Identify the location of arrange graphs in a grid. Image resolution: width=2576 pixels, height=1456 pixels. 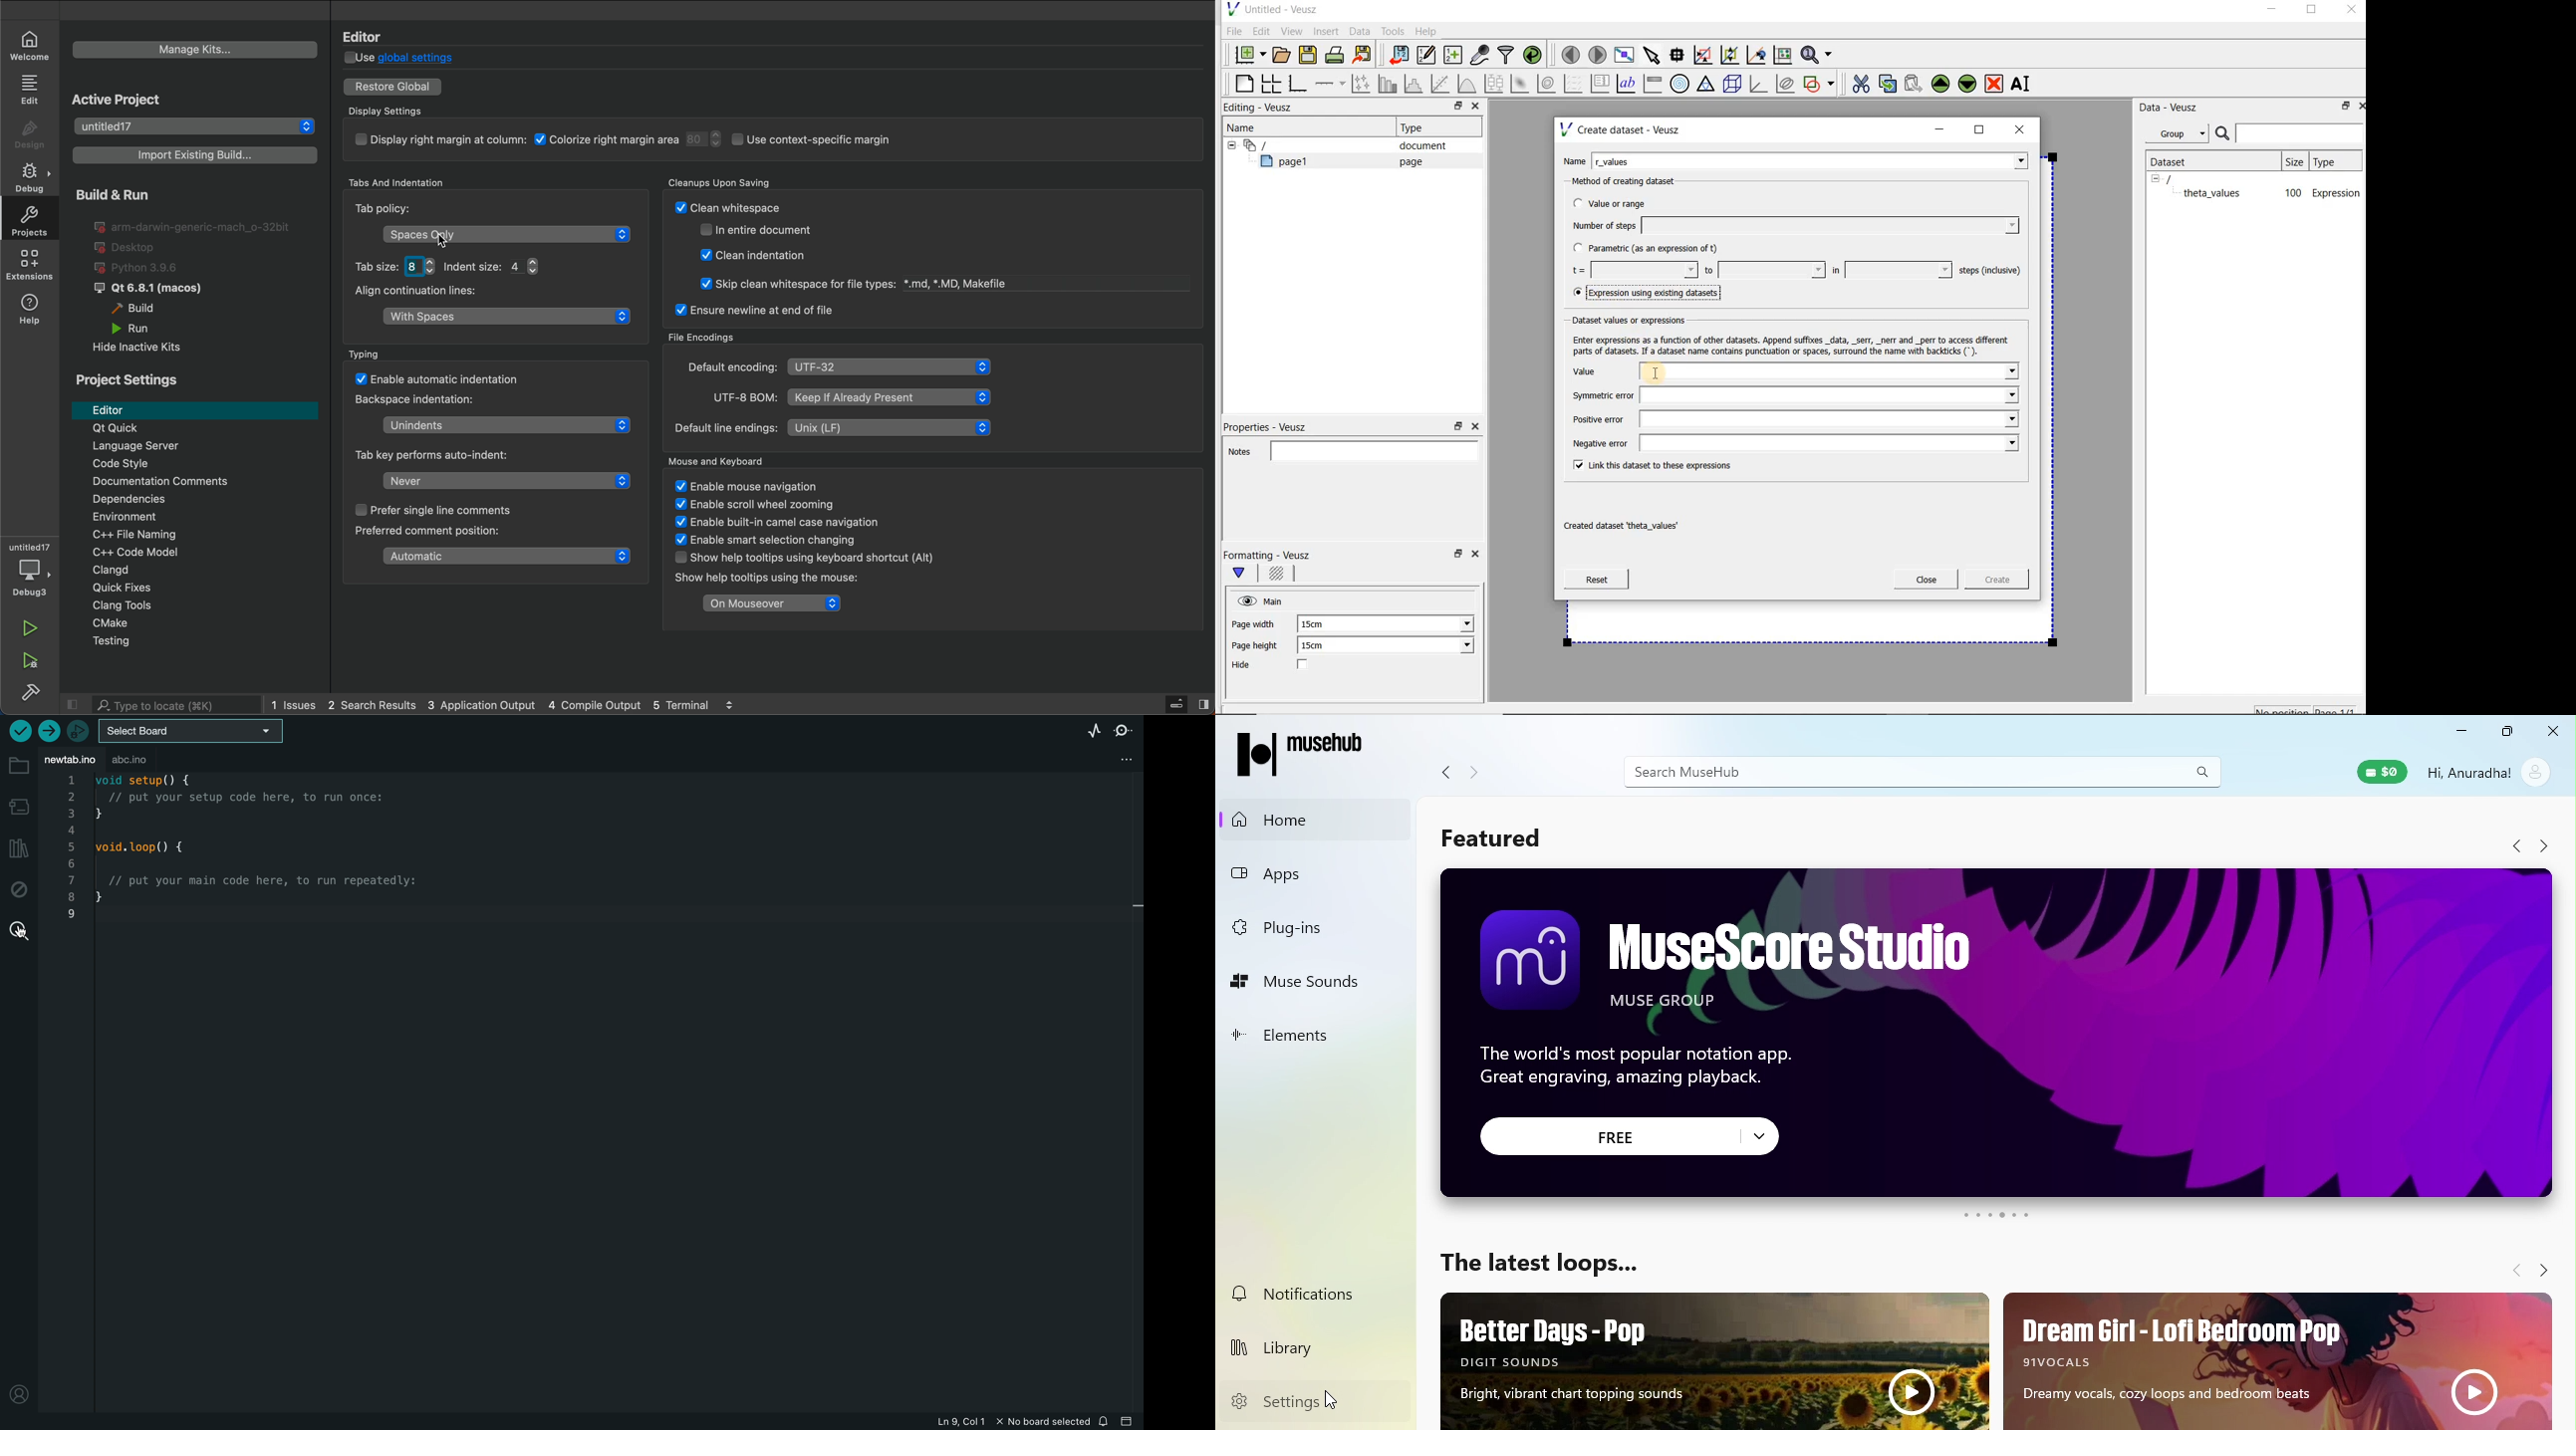
(1270, 83).